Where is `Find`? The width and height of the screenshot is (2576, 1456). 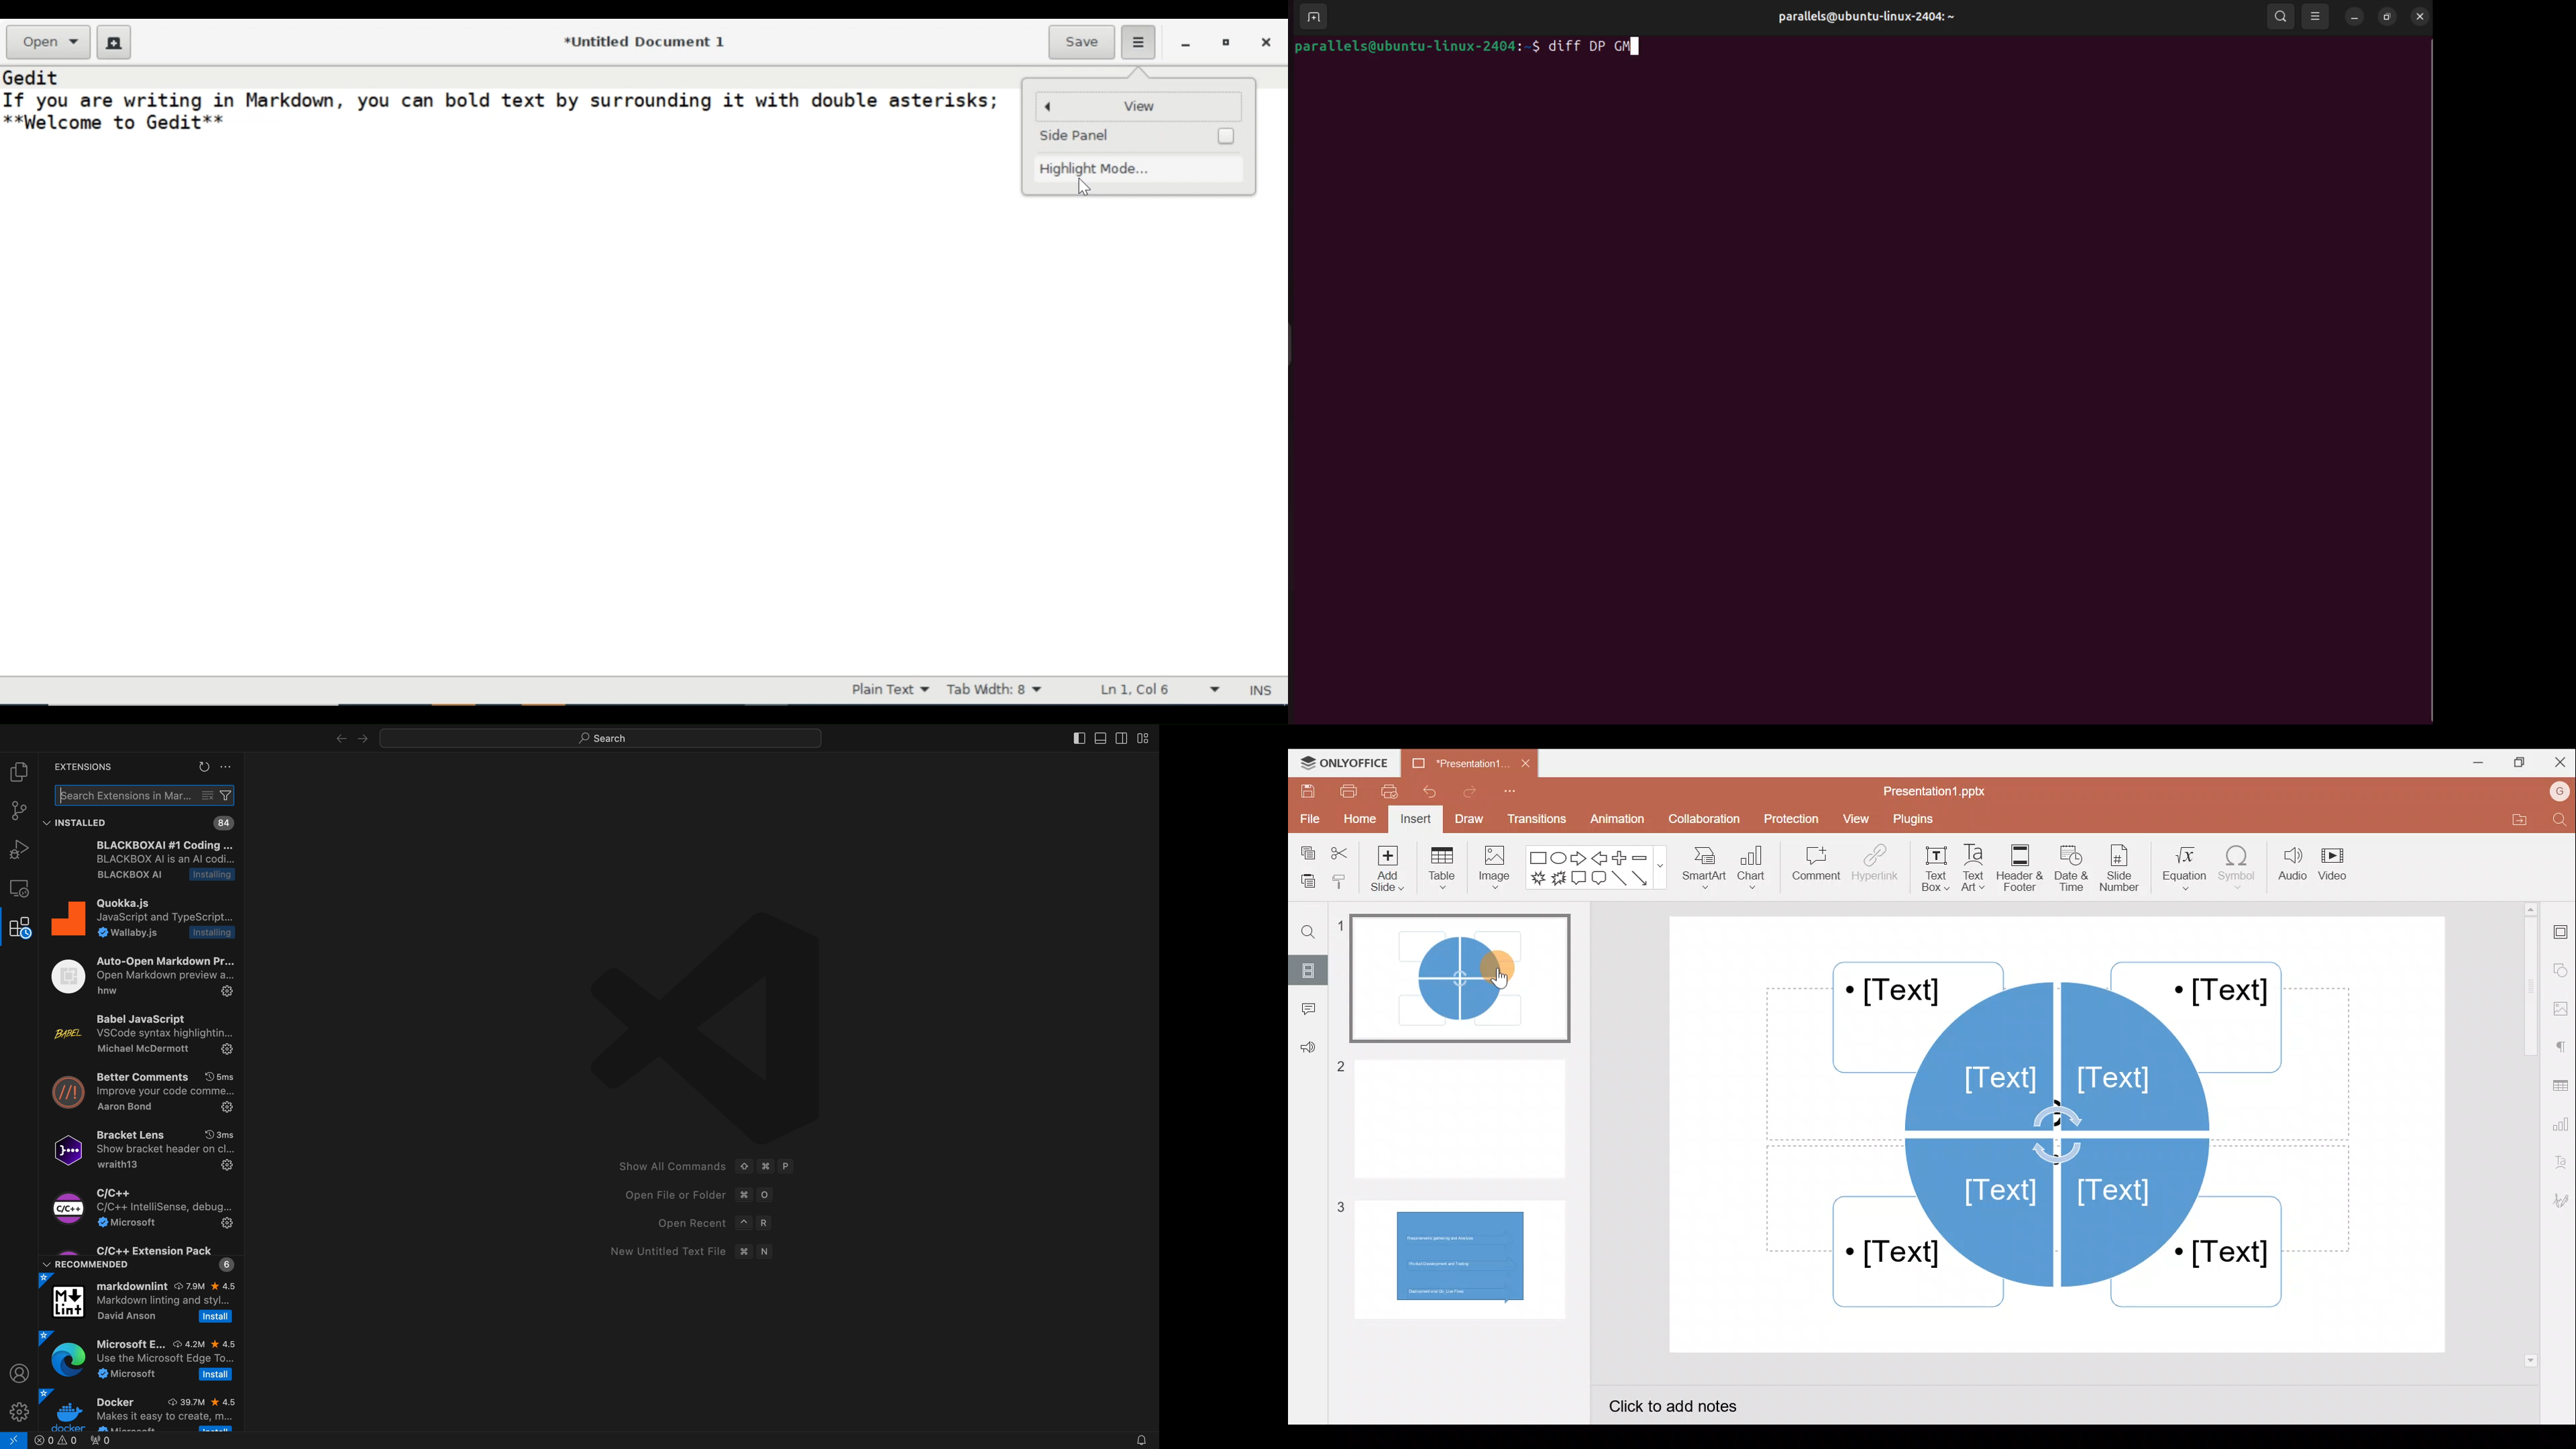 Find is located at coordinates (1316, 934).